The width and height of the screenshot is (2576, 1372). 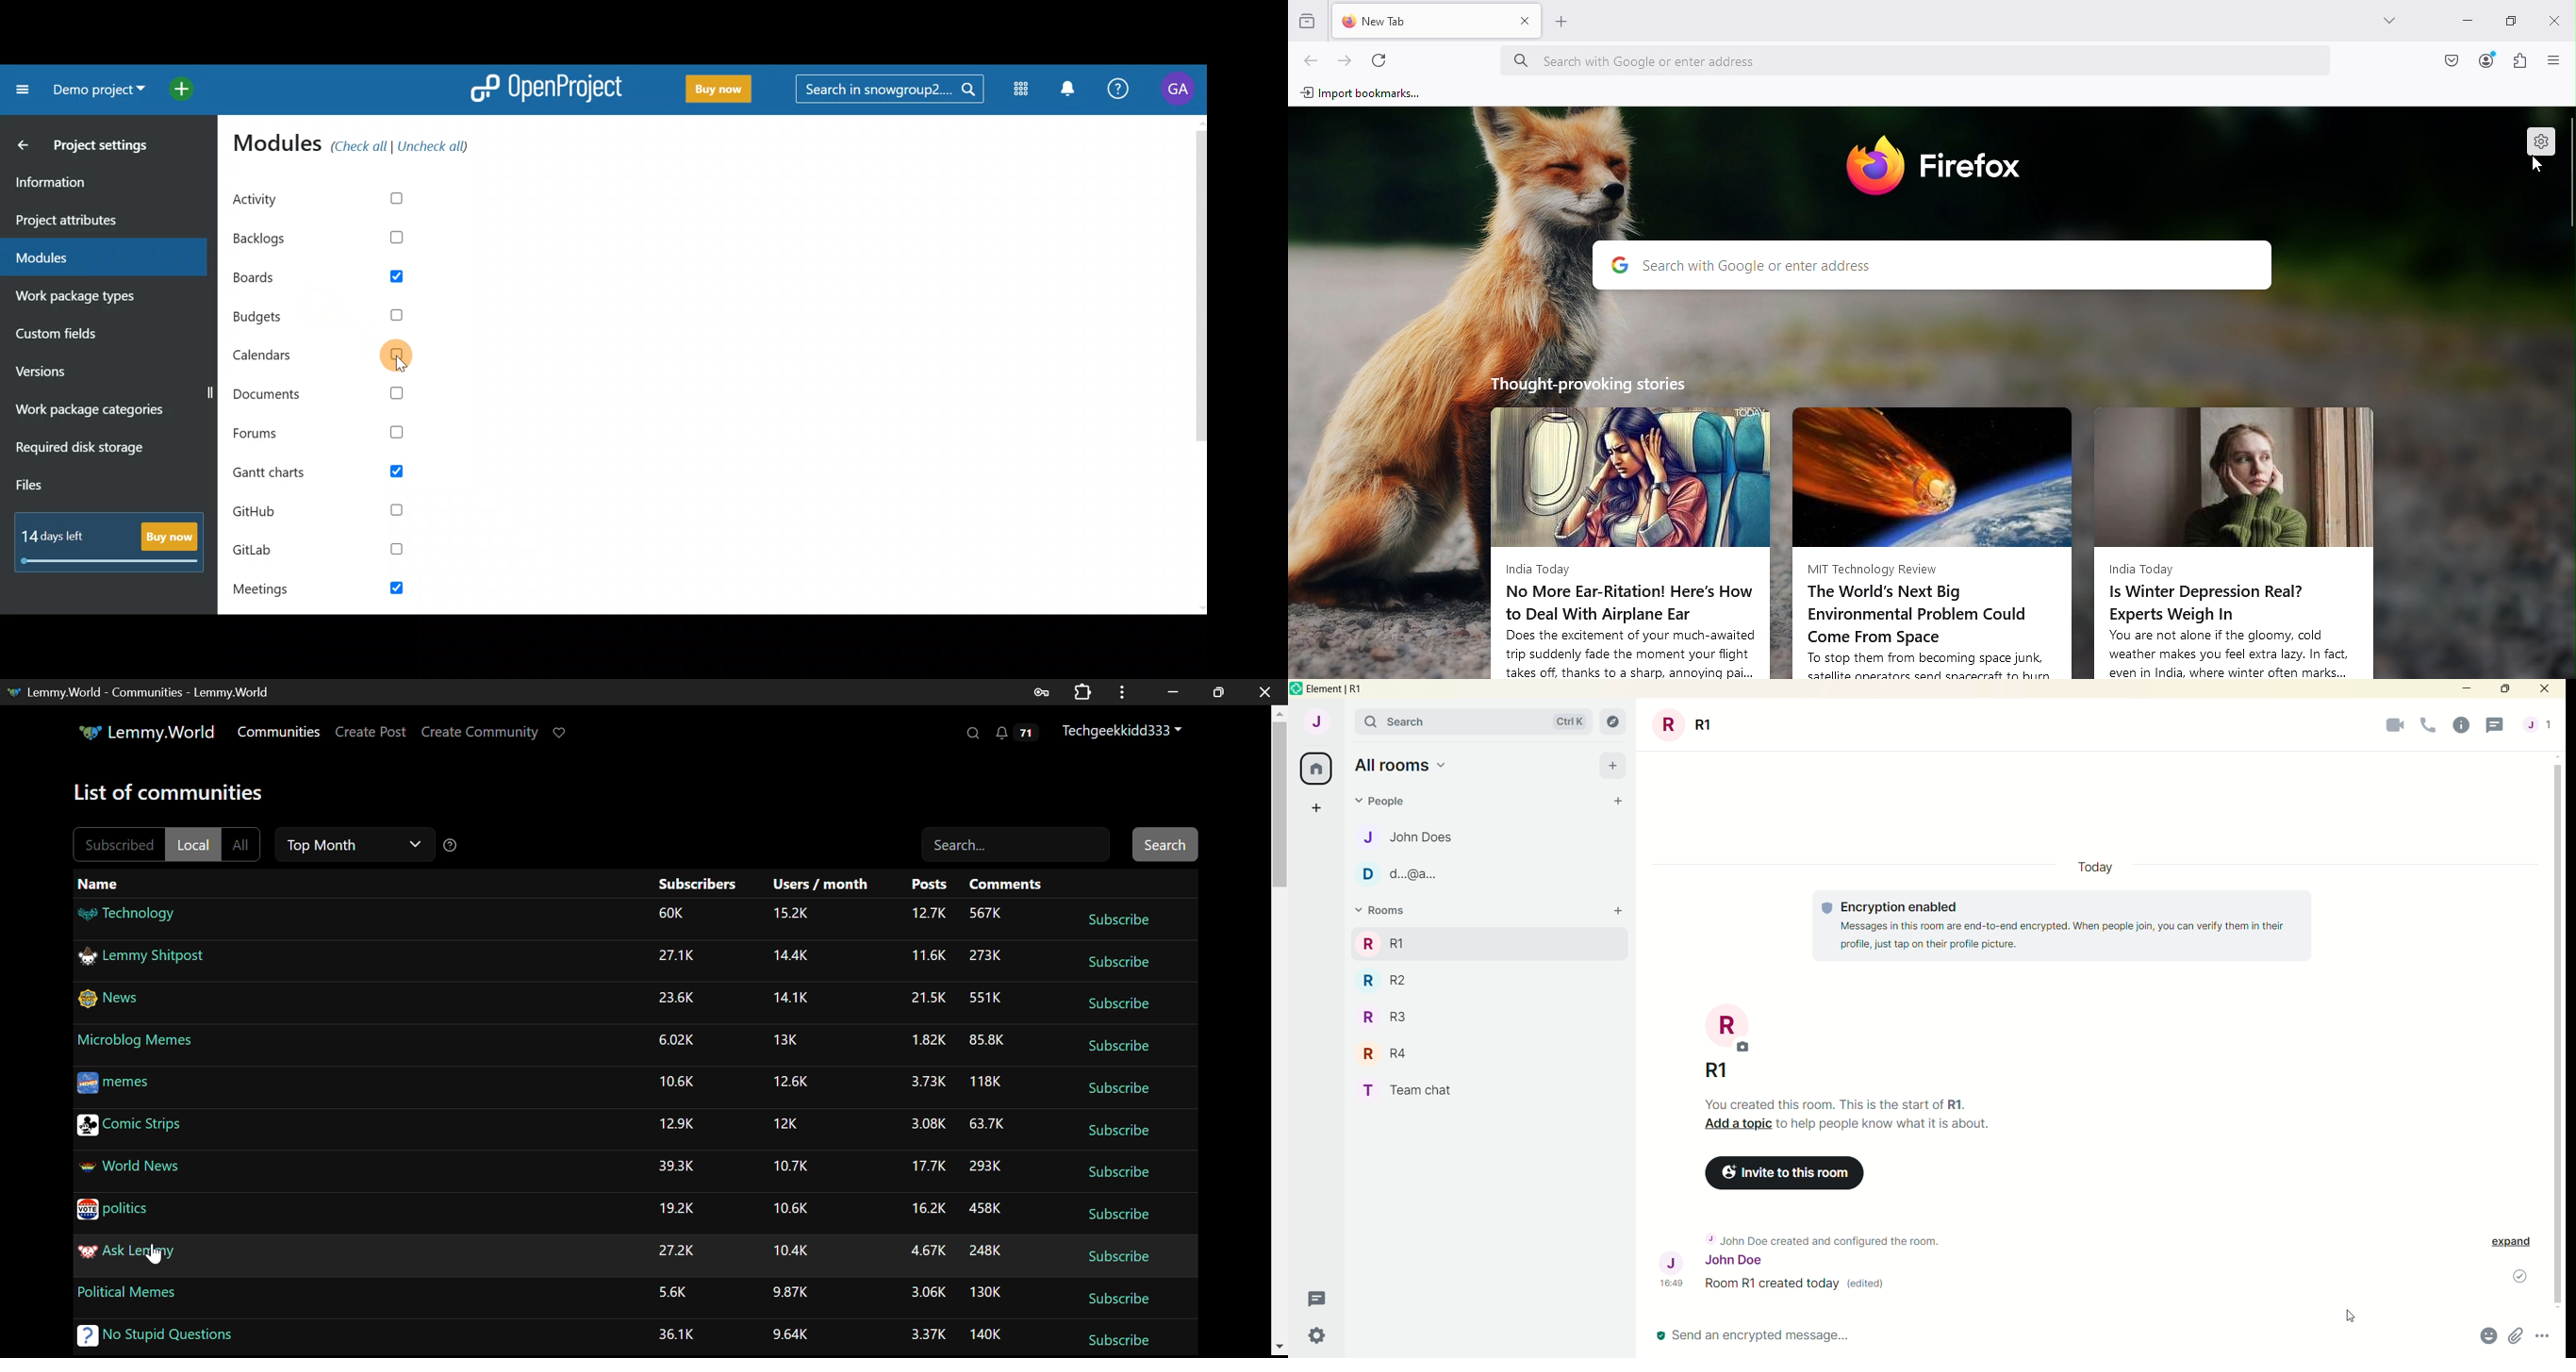 What do you see at coordinates (1404, 979) in the screenshot?
I see `R R2` at bounding box center [1404, 979].